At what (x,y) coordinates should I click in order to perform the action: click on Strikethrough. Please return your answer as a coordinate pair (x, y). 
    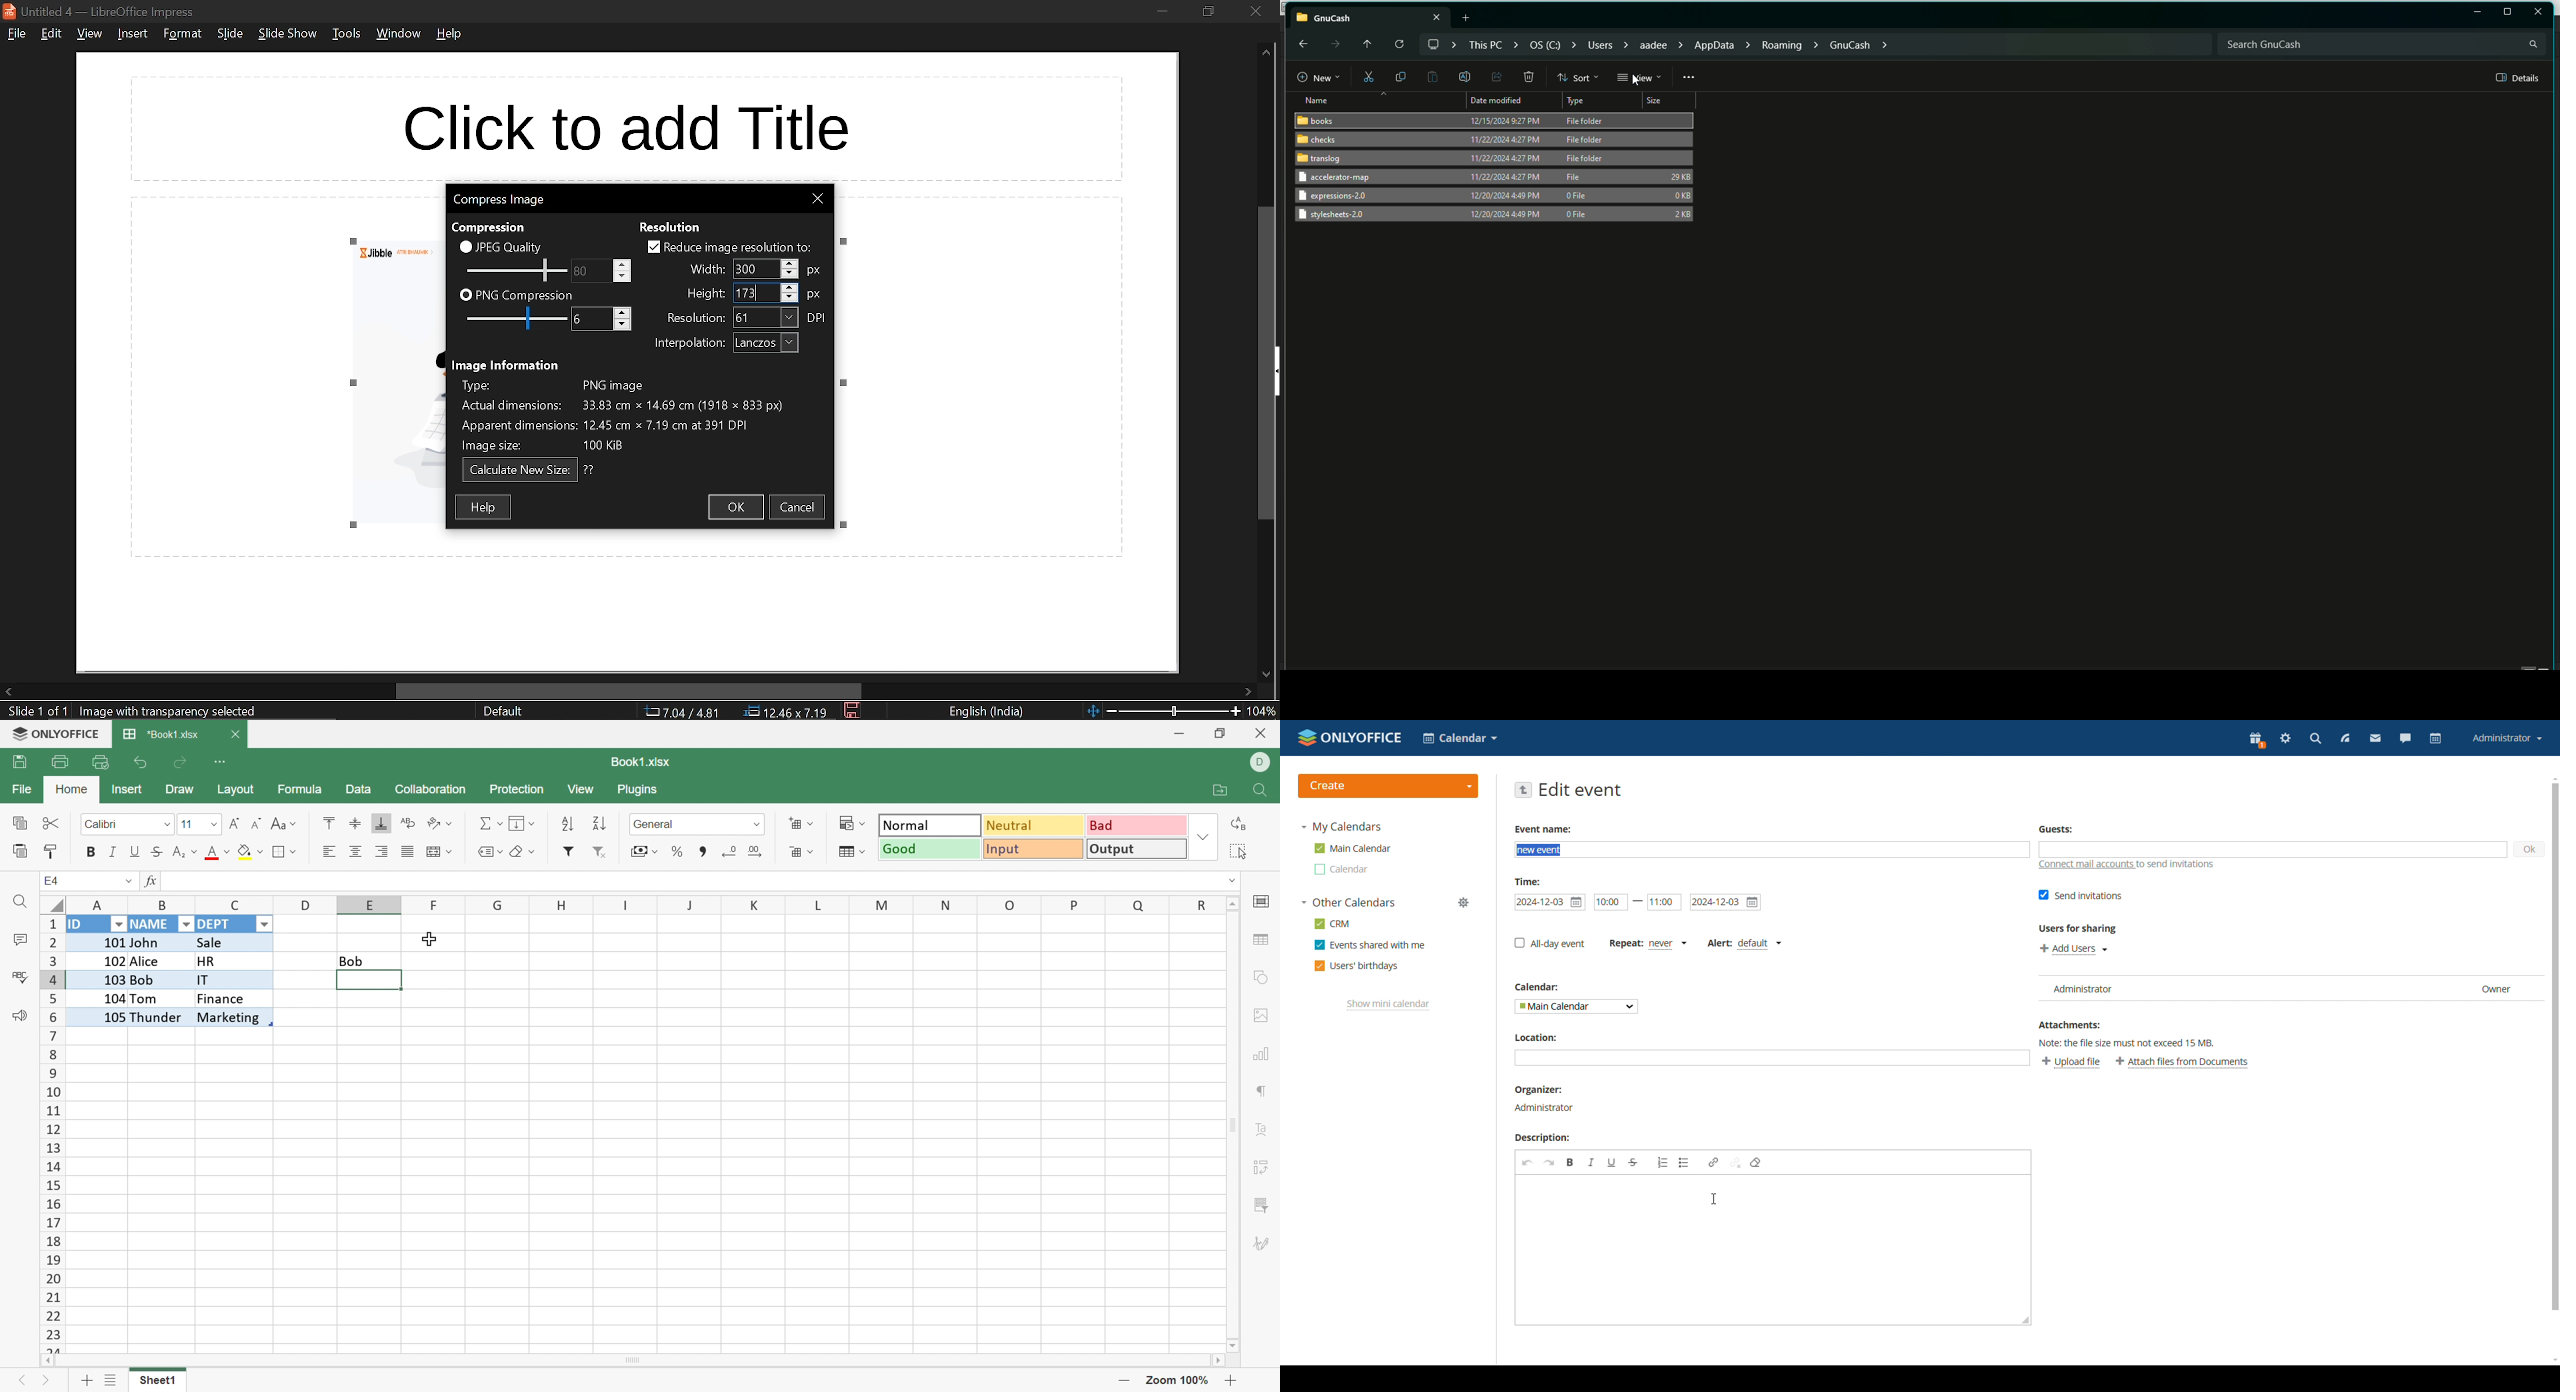
    Looking at the image, I should click on (158, 852).